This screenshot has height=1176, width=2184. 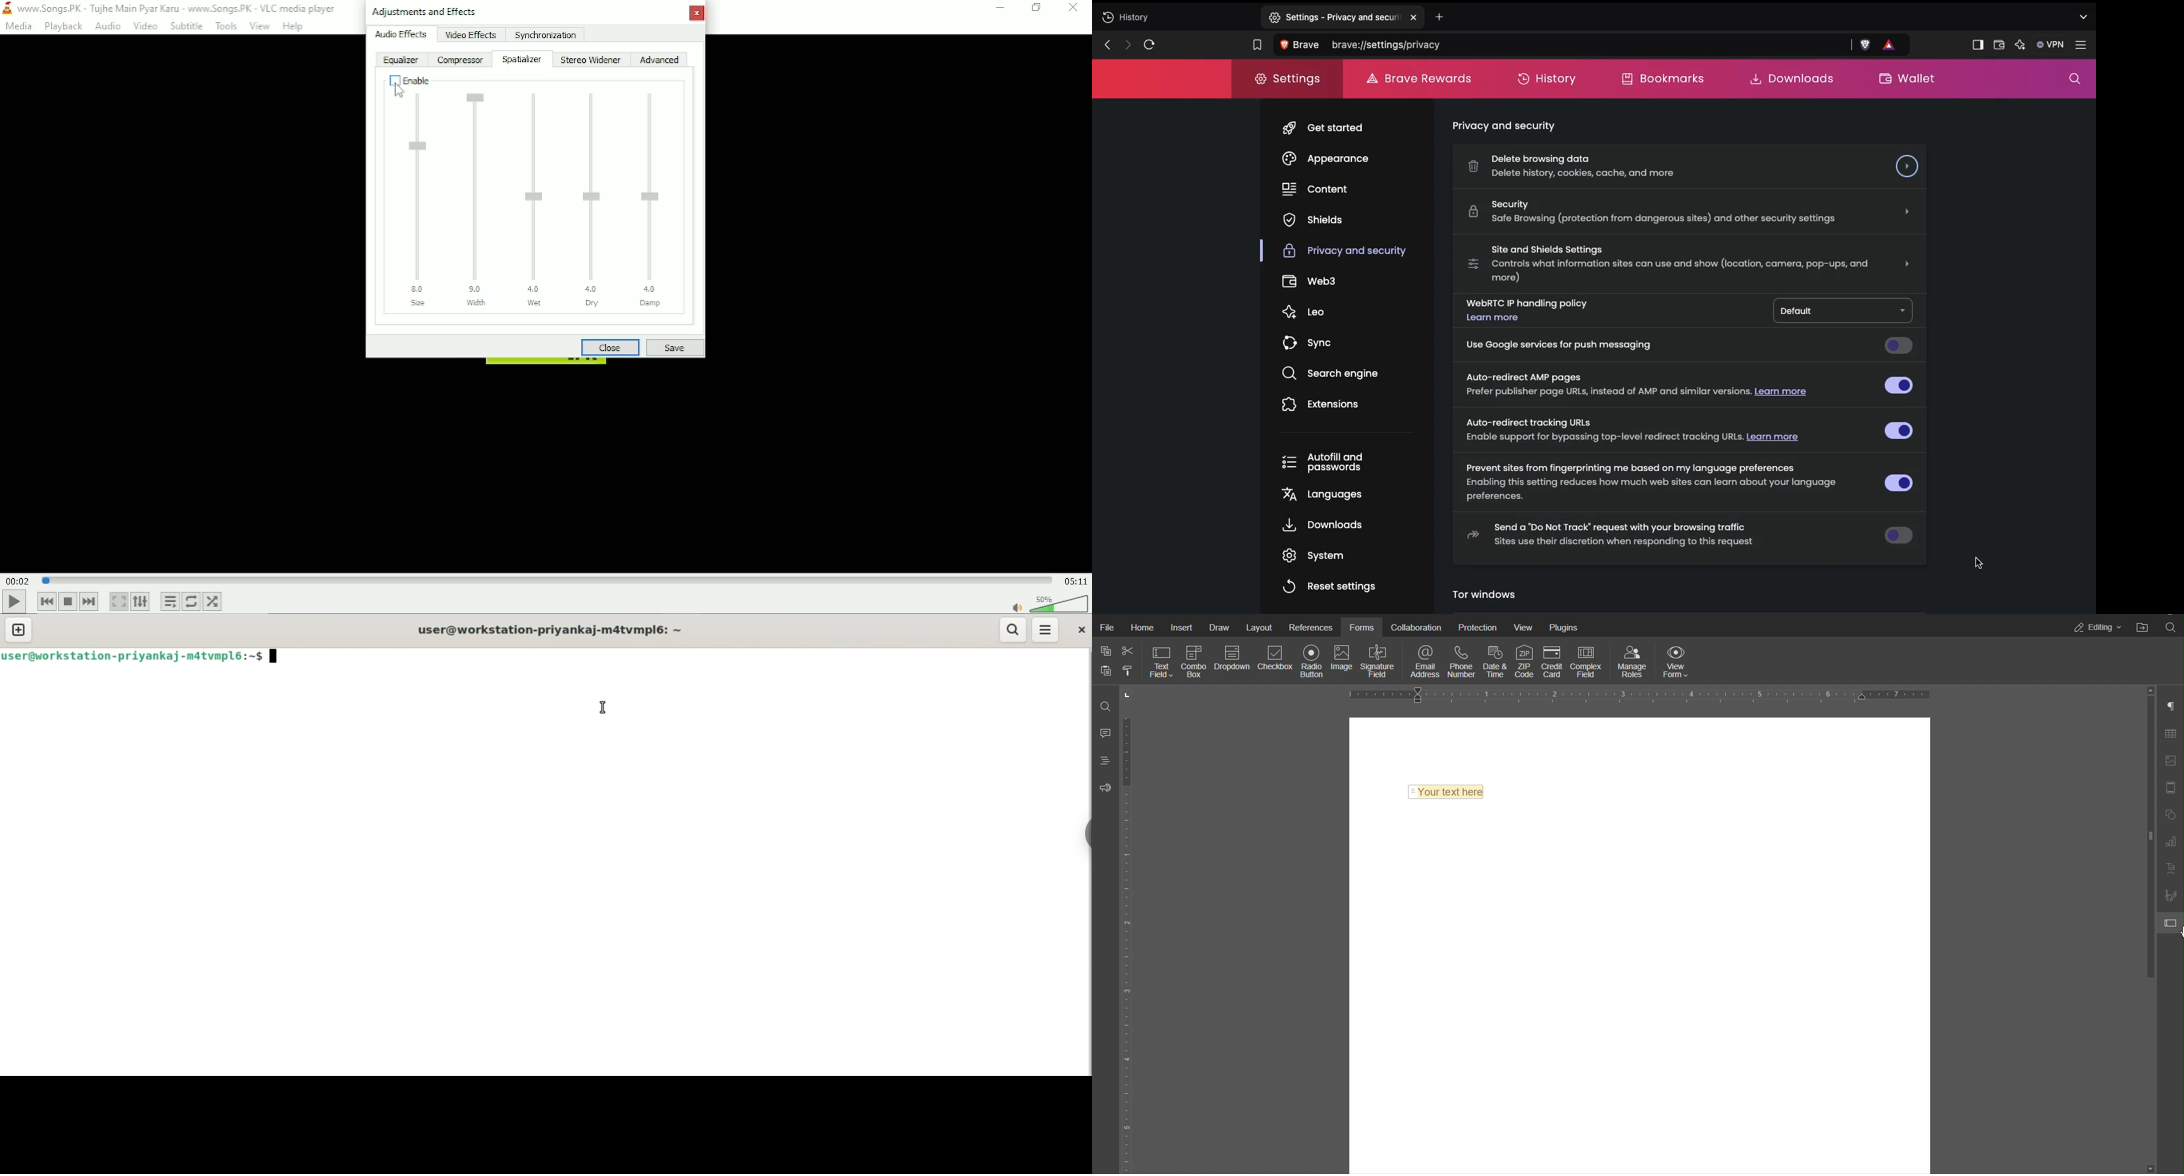 I want to click on Show extended settings, so click(x=140, y=601).